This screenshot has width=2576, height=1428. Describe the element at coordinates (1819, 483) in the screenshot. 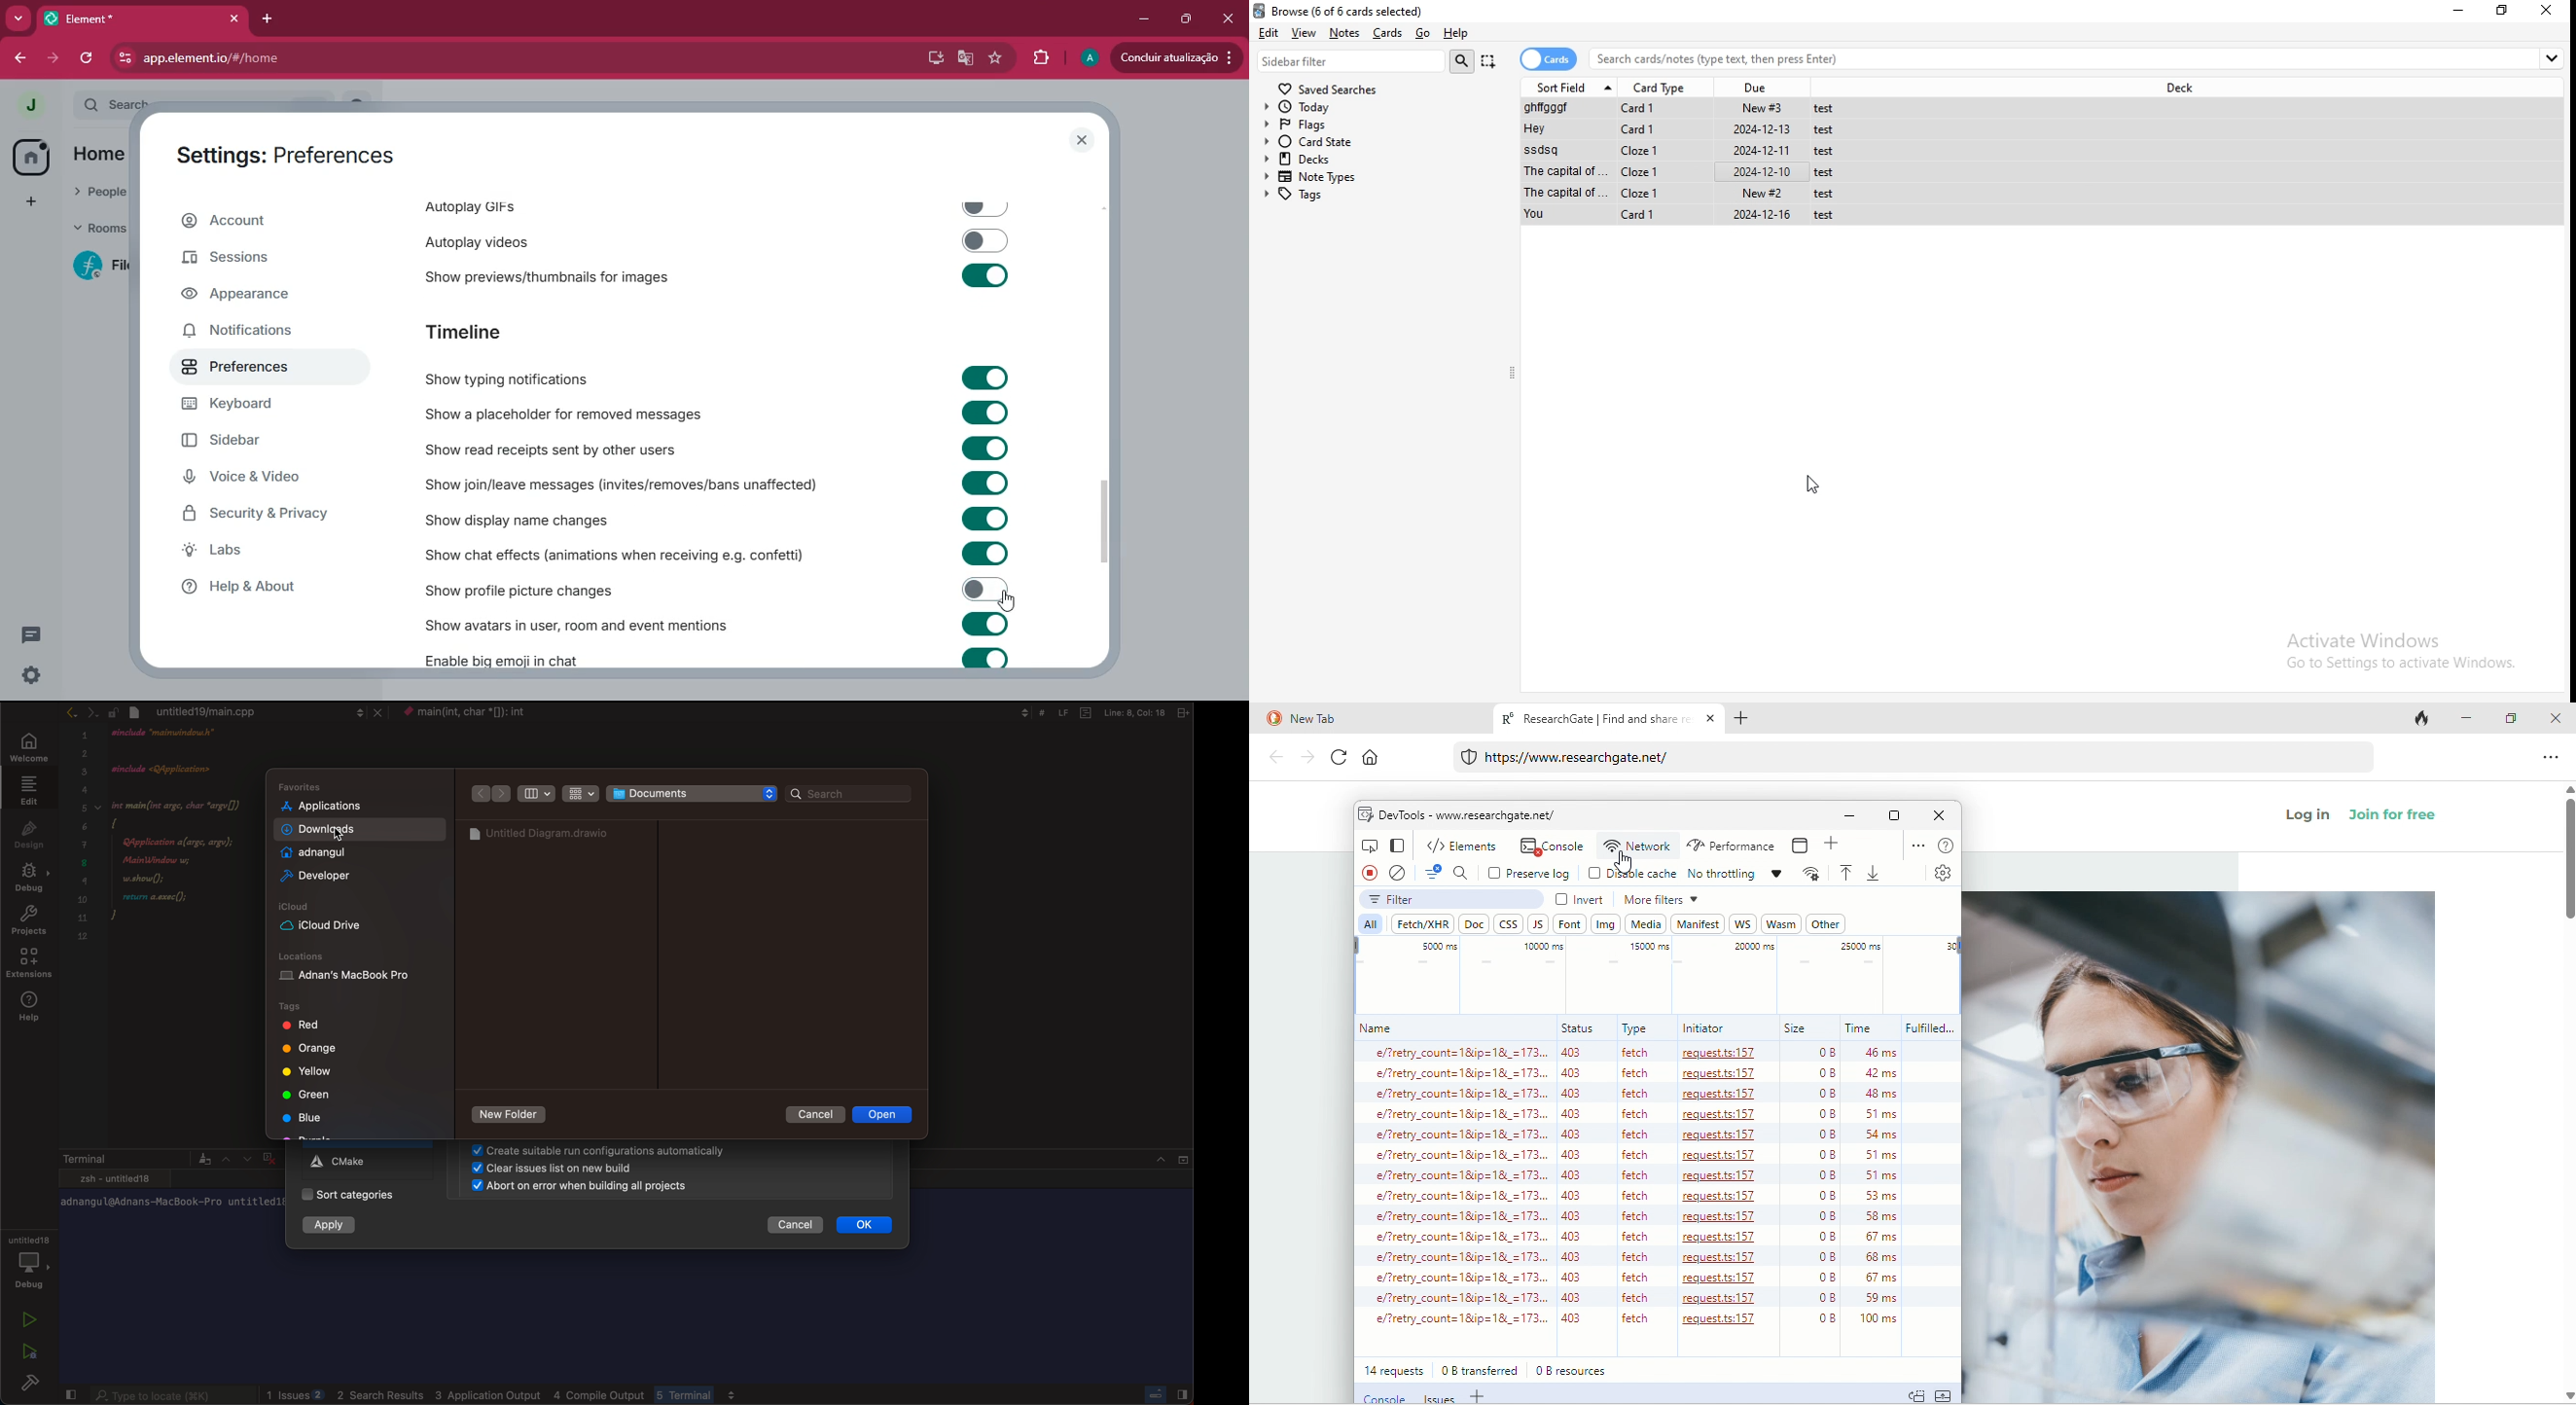

I see `cursor` at that location.